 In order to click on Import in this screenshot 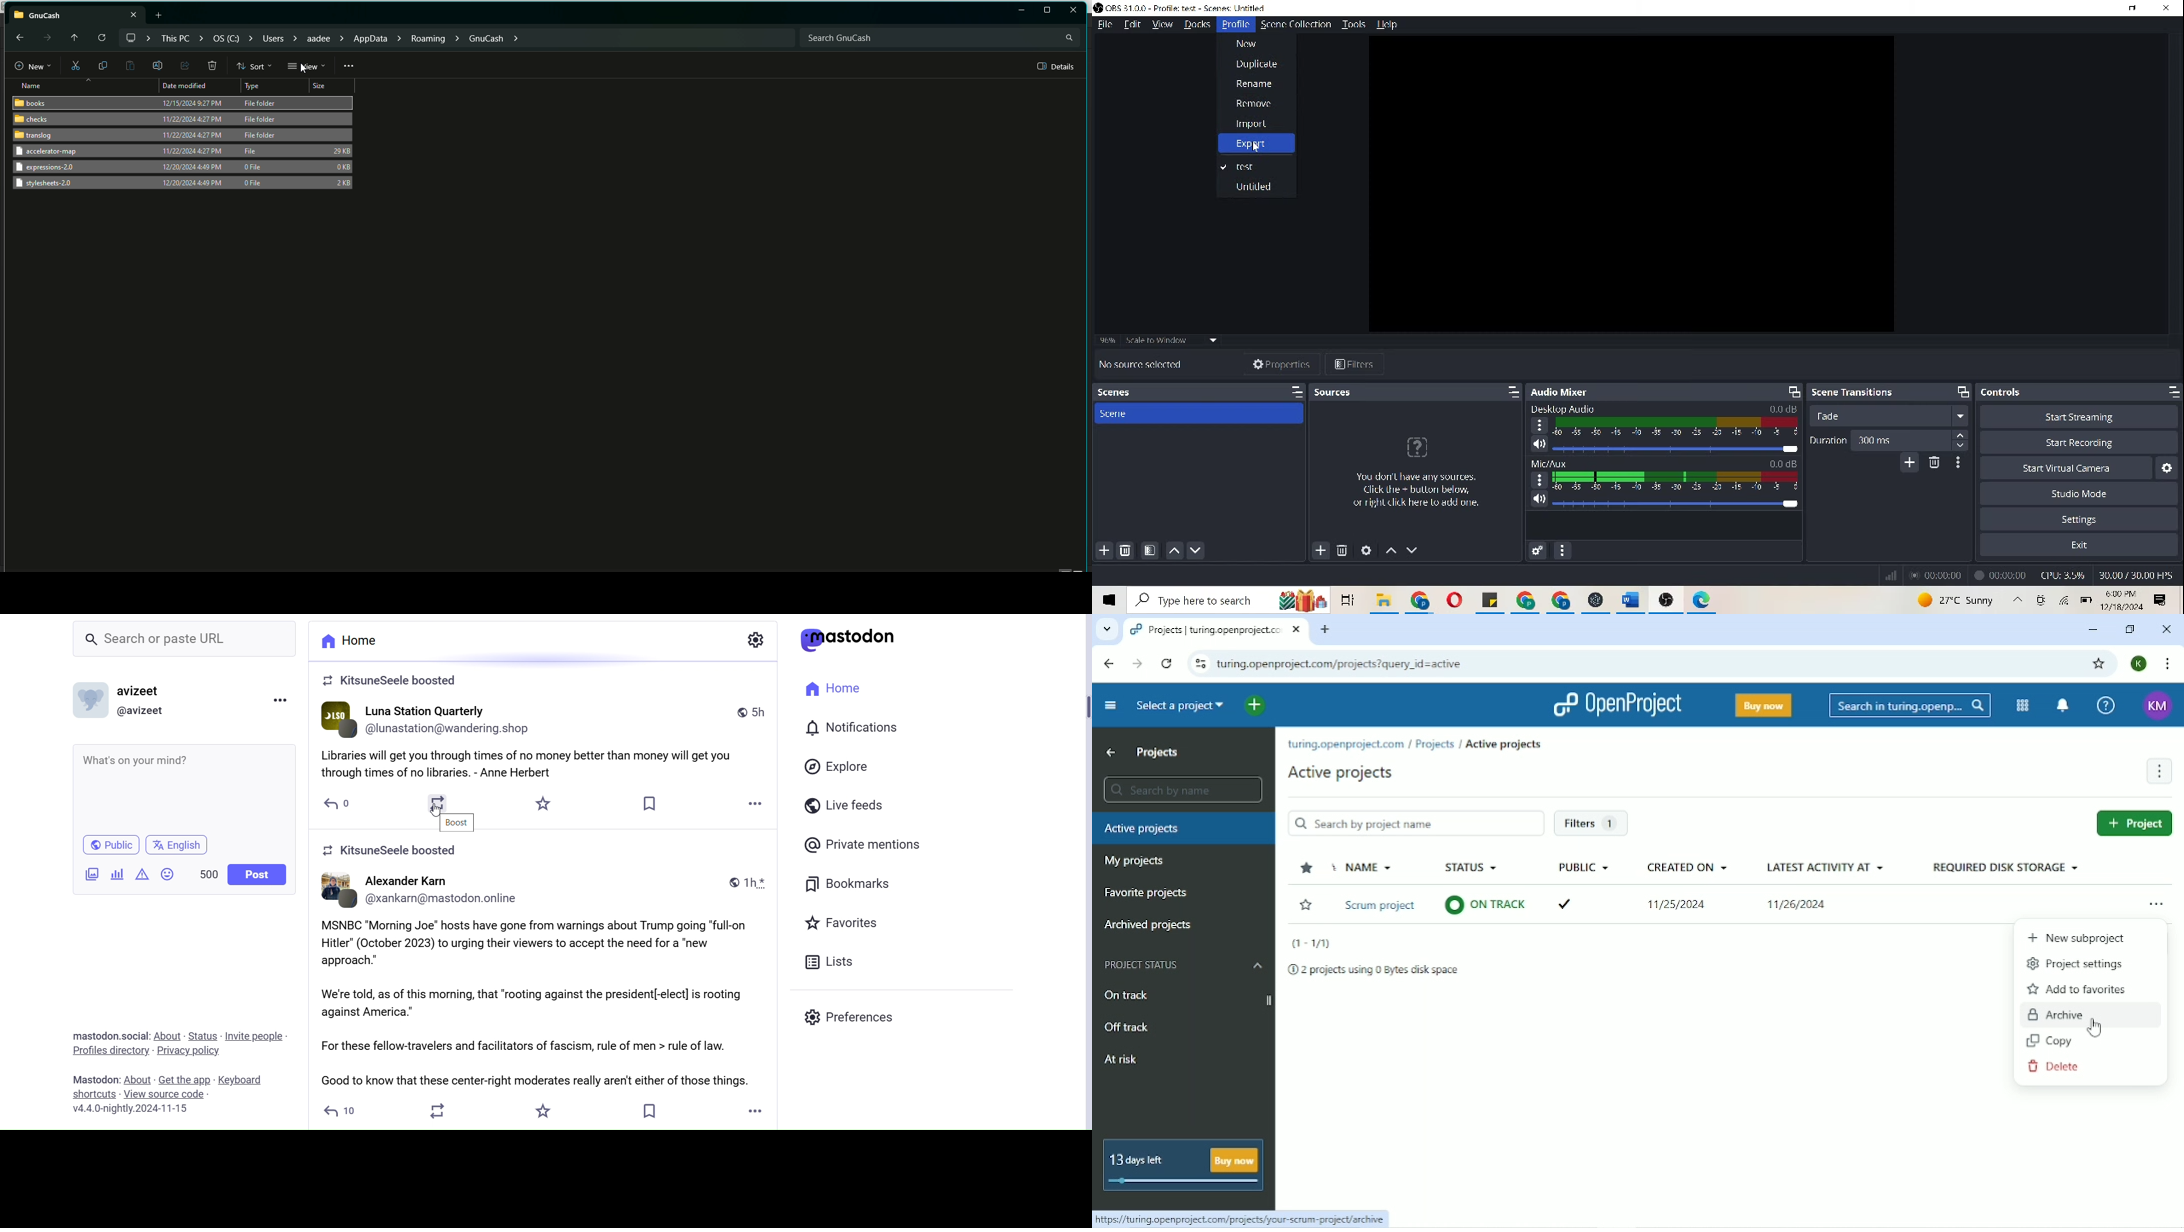, I will do `click(1251, 122)`.